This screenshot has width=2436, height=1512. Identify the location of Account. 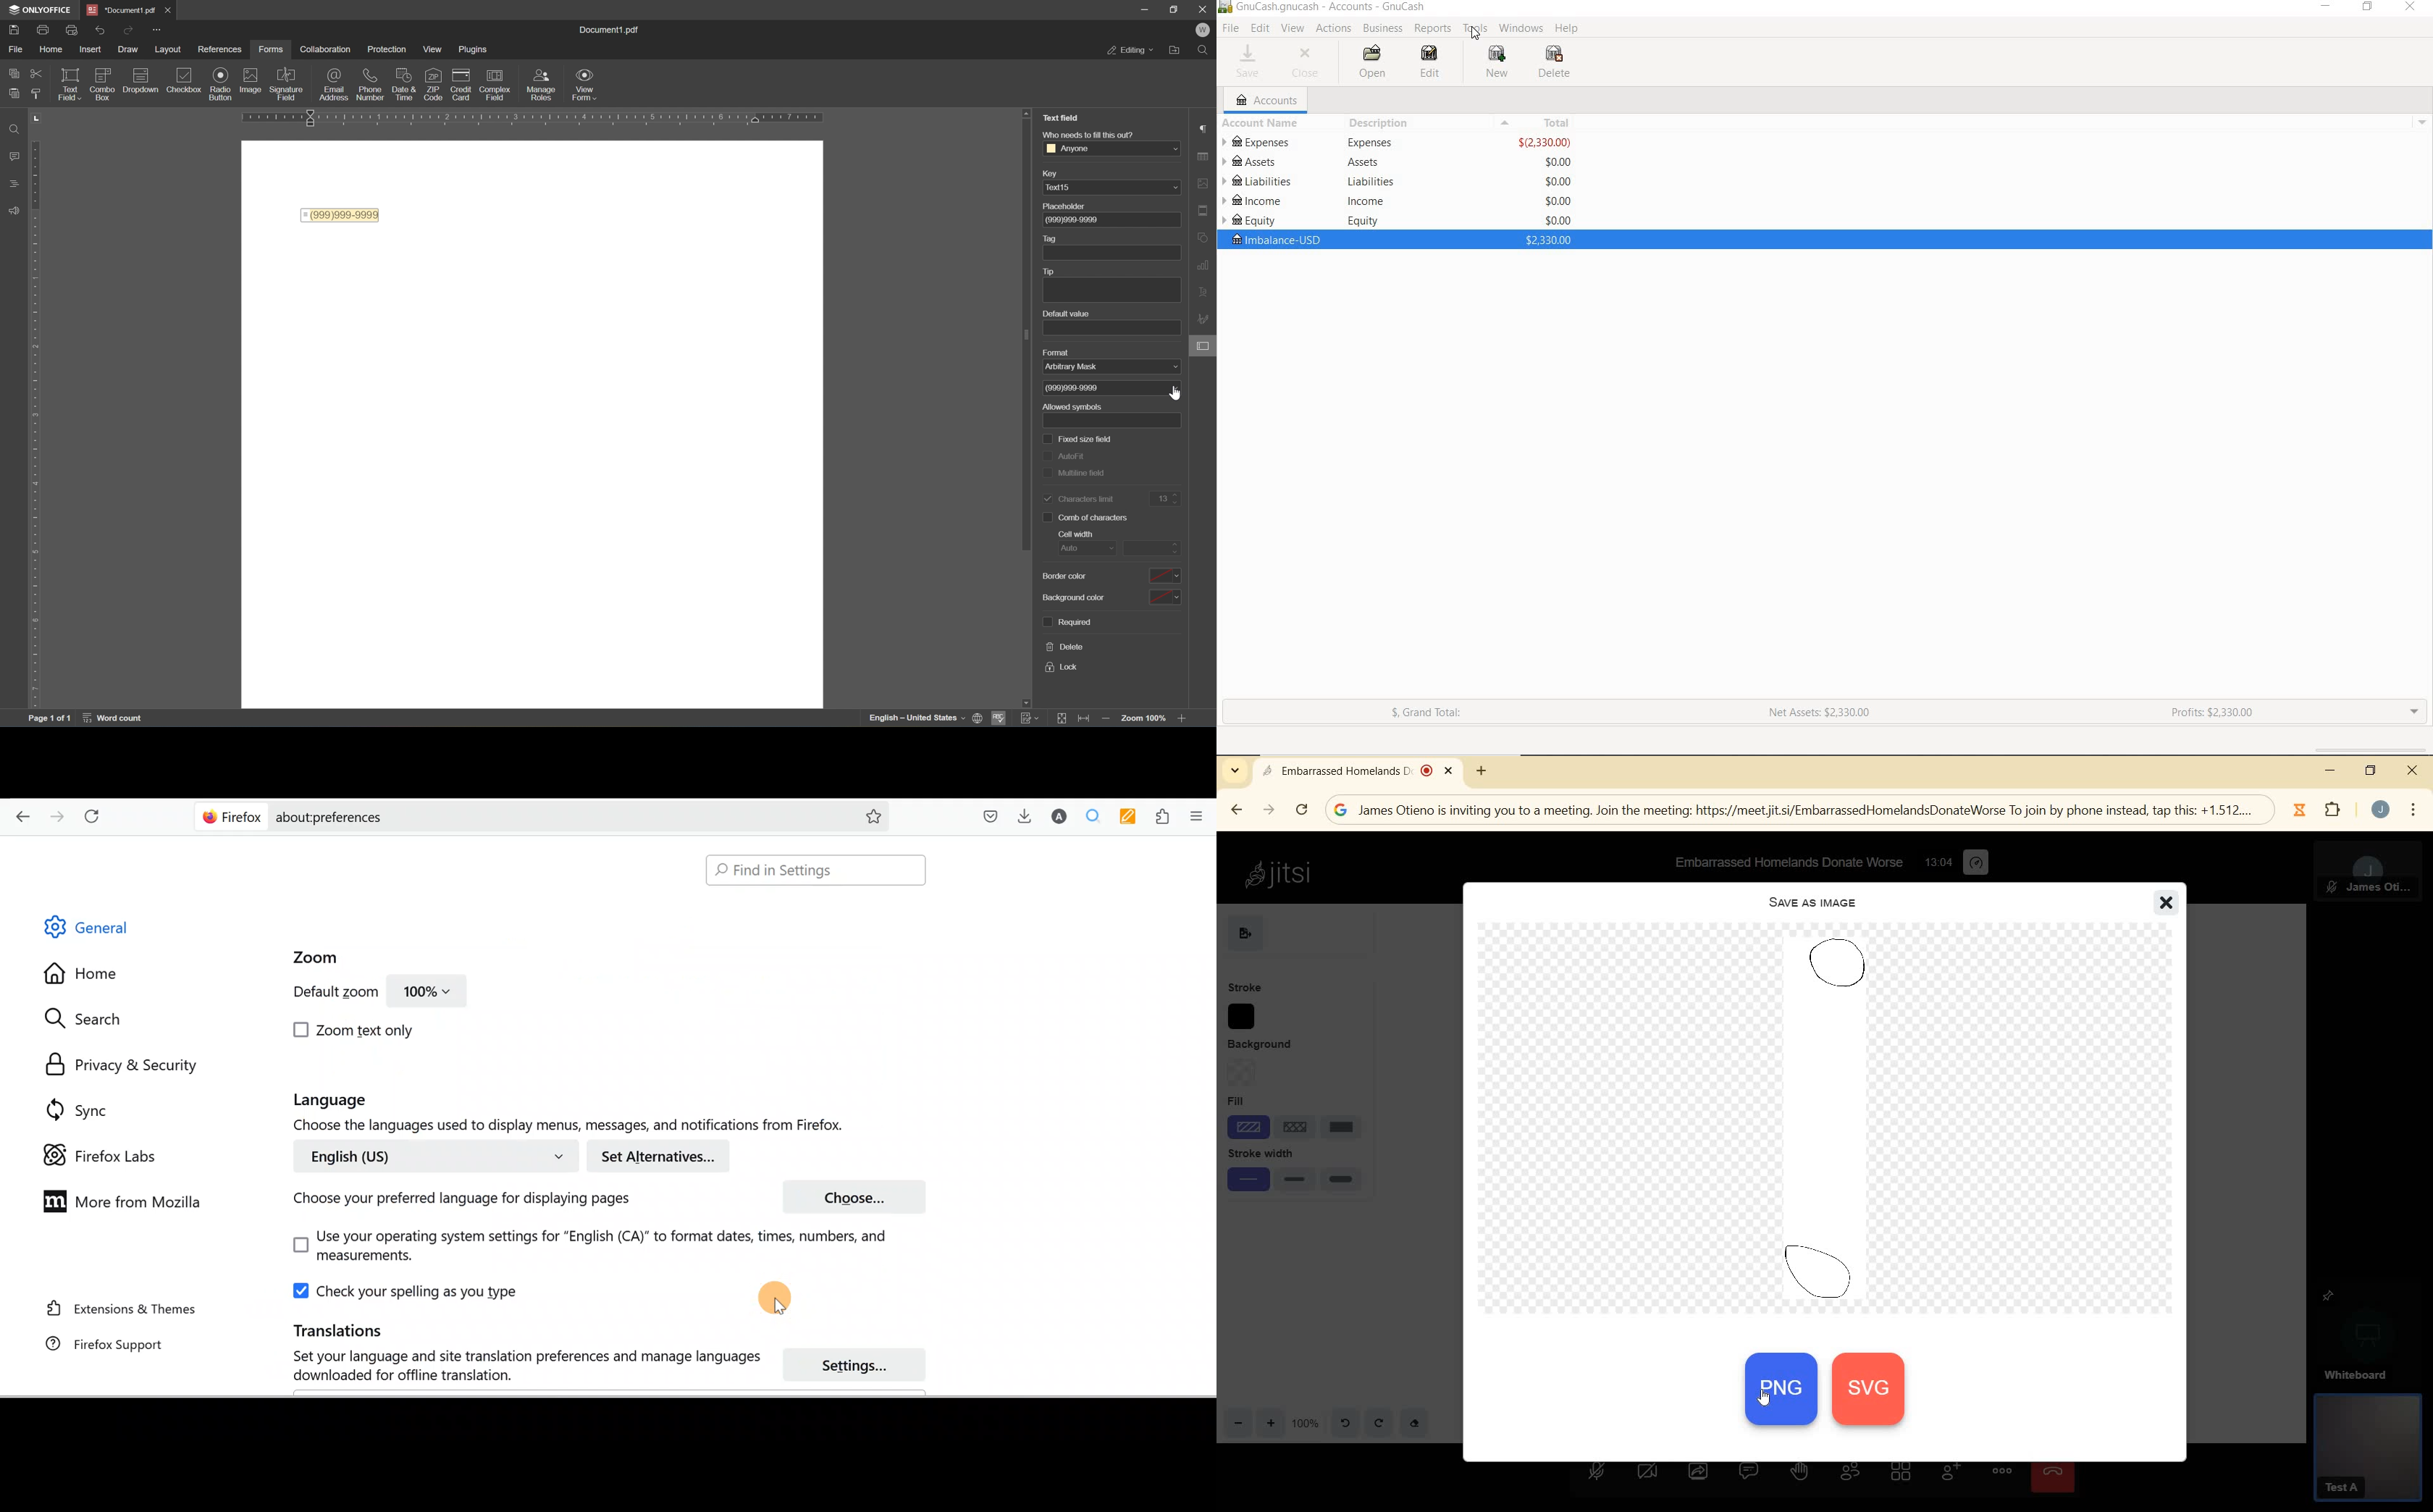
(1056, 816).